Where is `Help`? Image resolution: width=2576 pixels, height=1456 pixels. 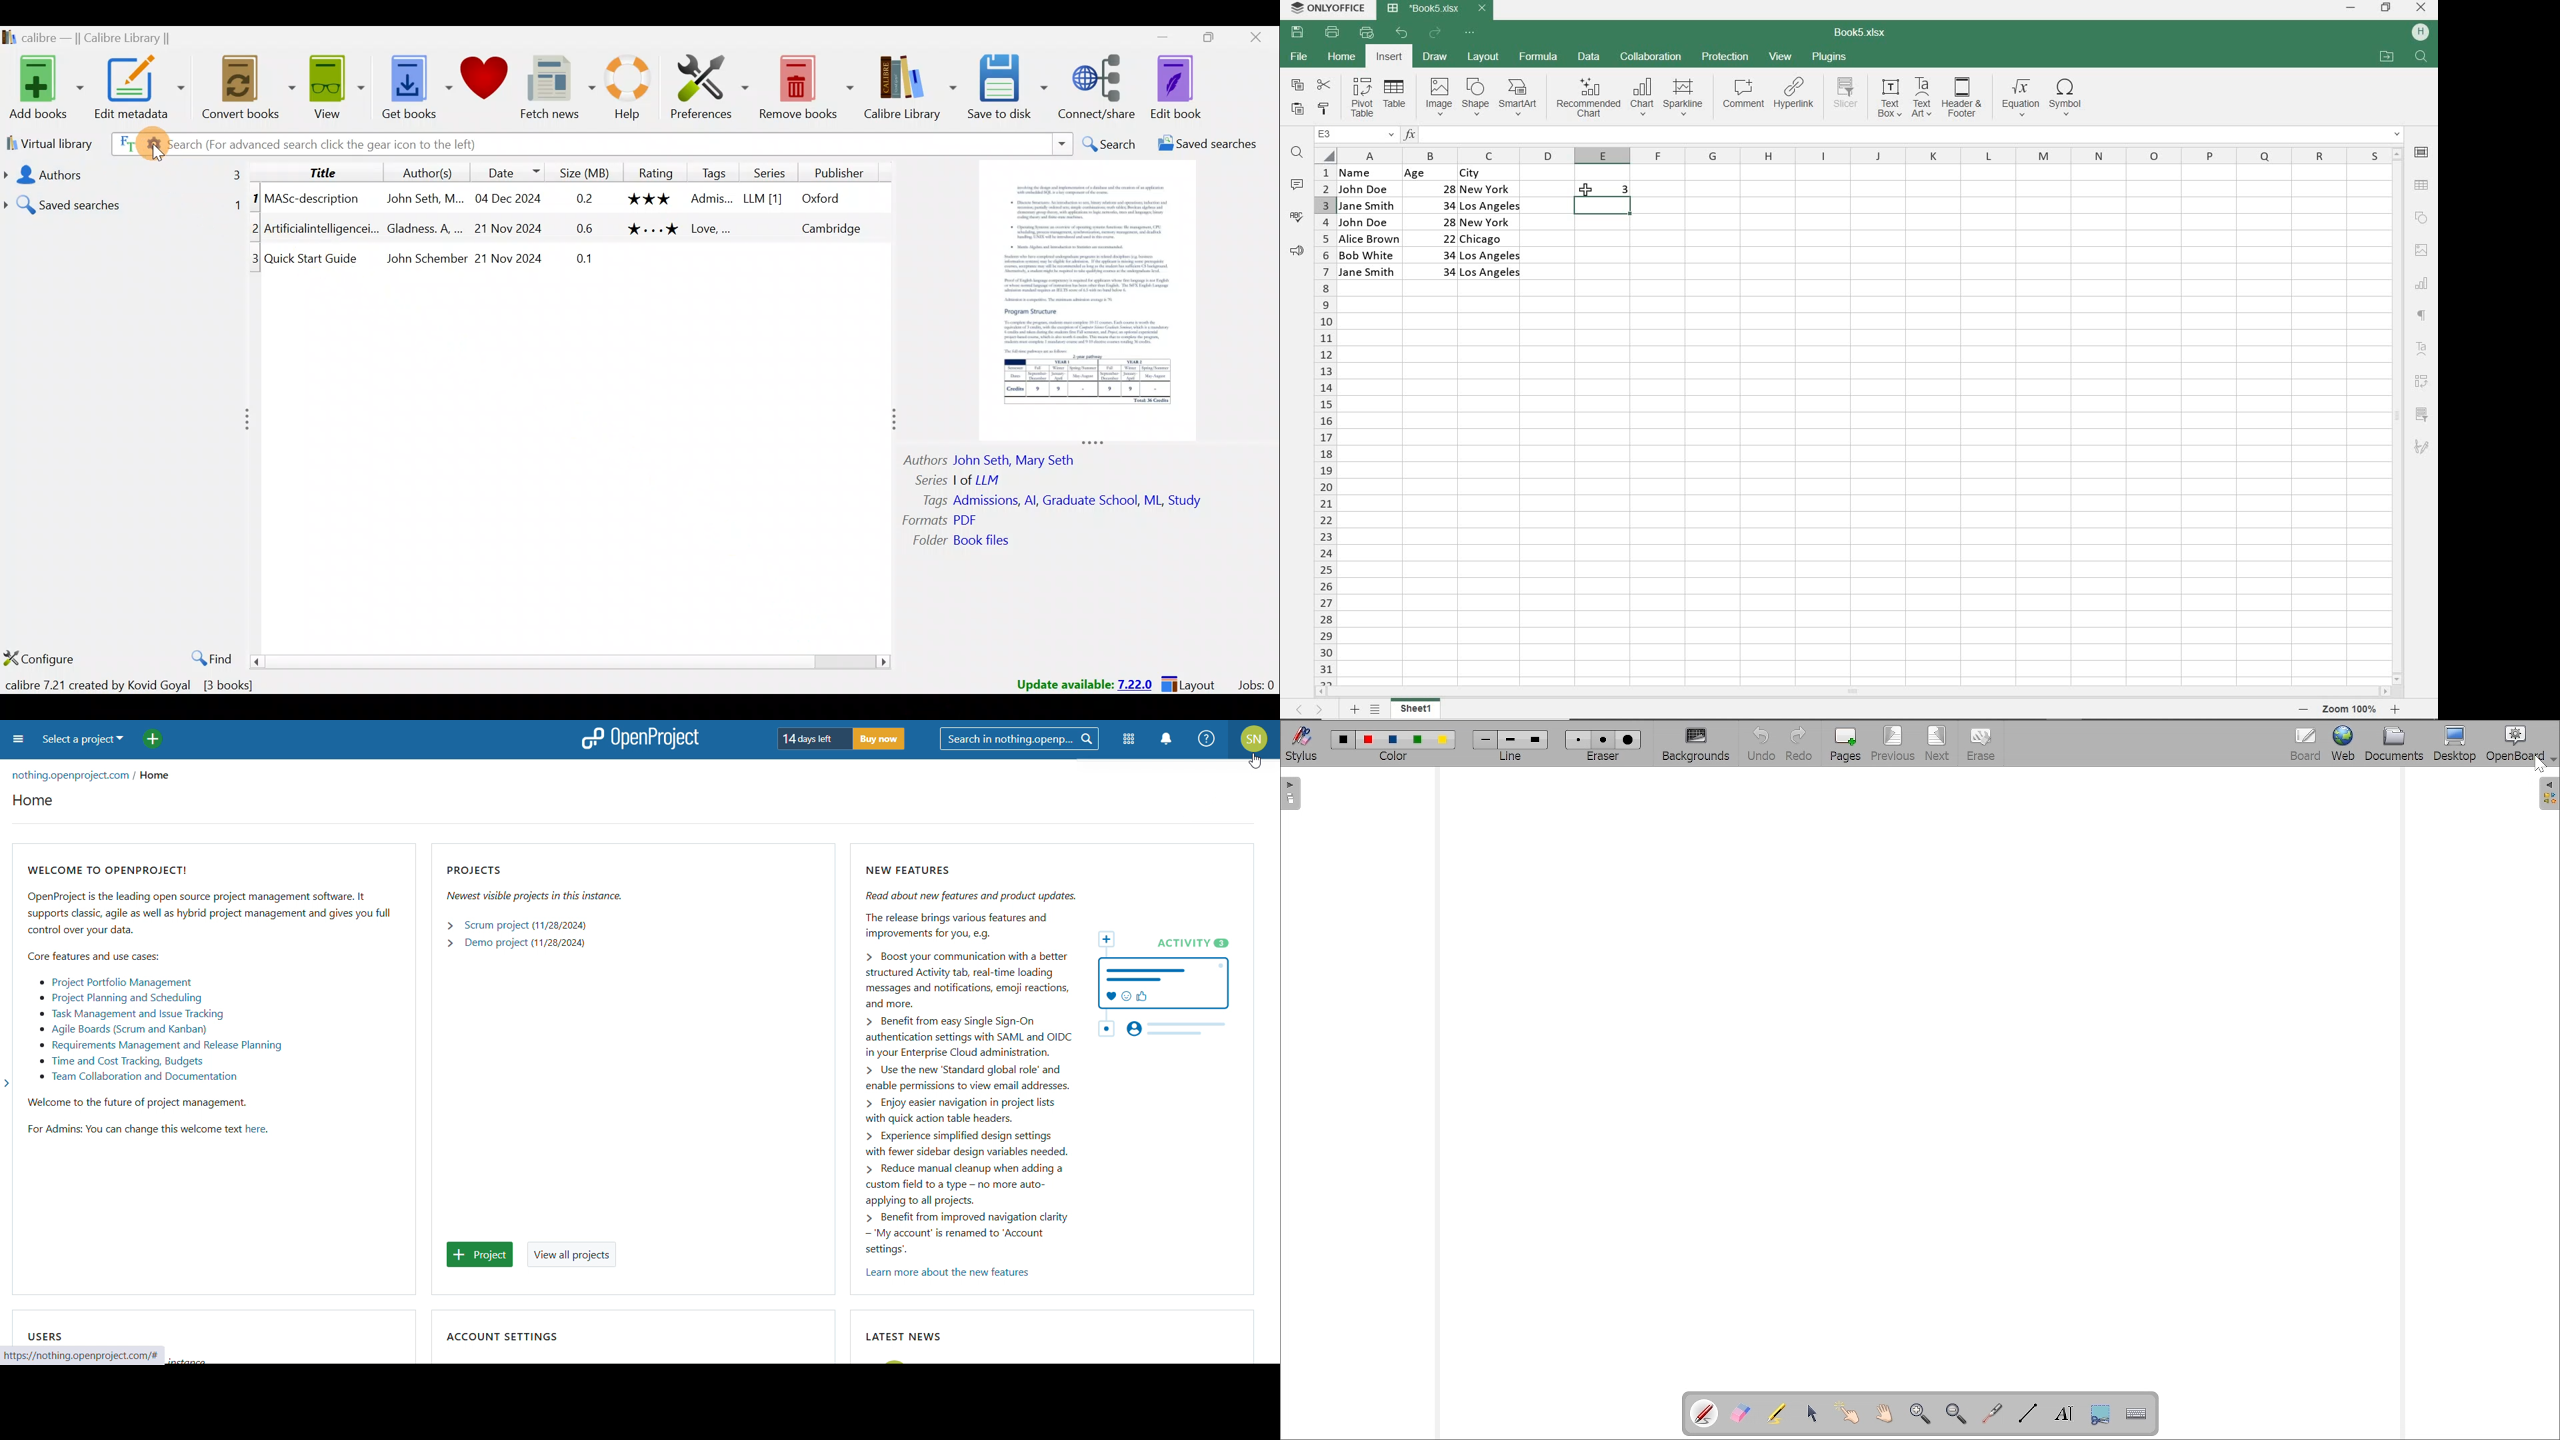 Help is located at coordinates (633, 90).